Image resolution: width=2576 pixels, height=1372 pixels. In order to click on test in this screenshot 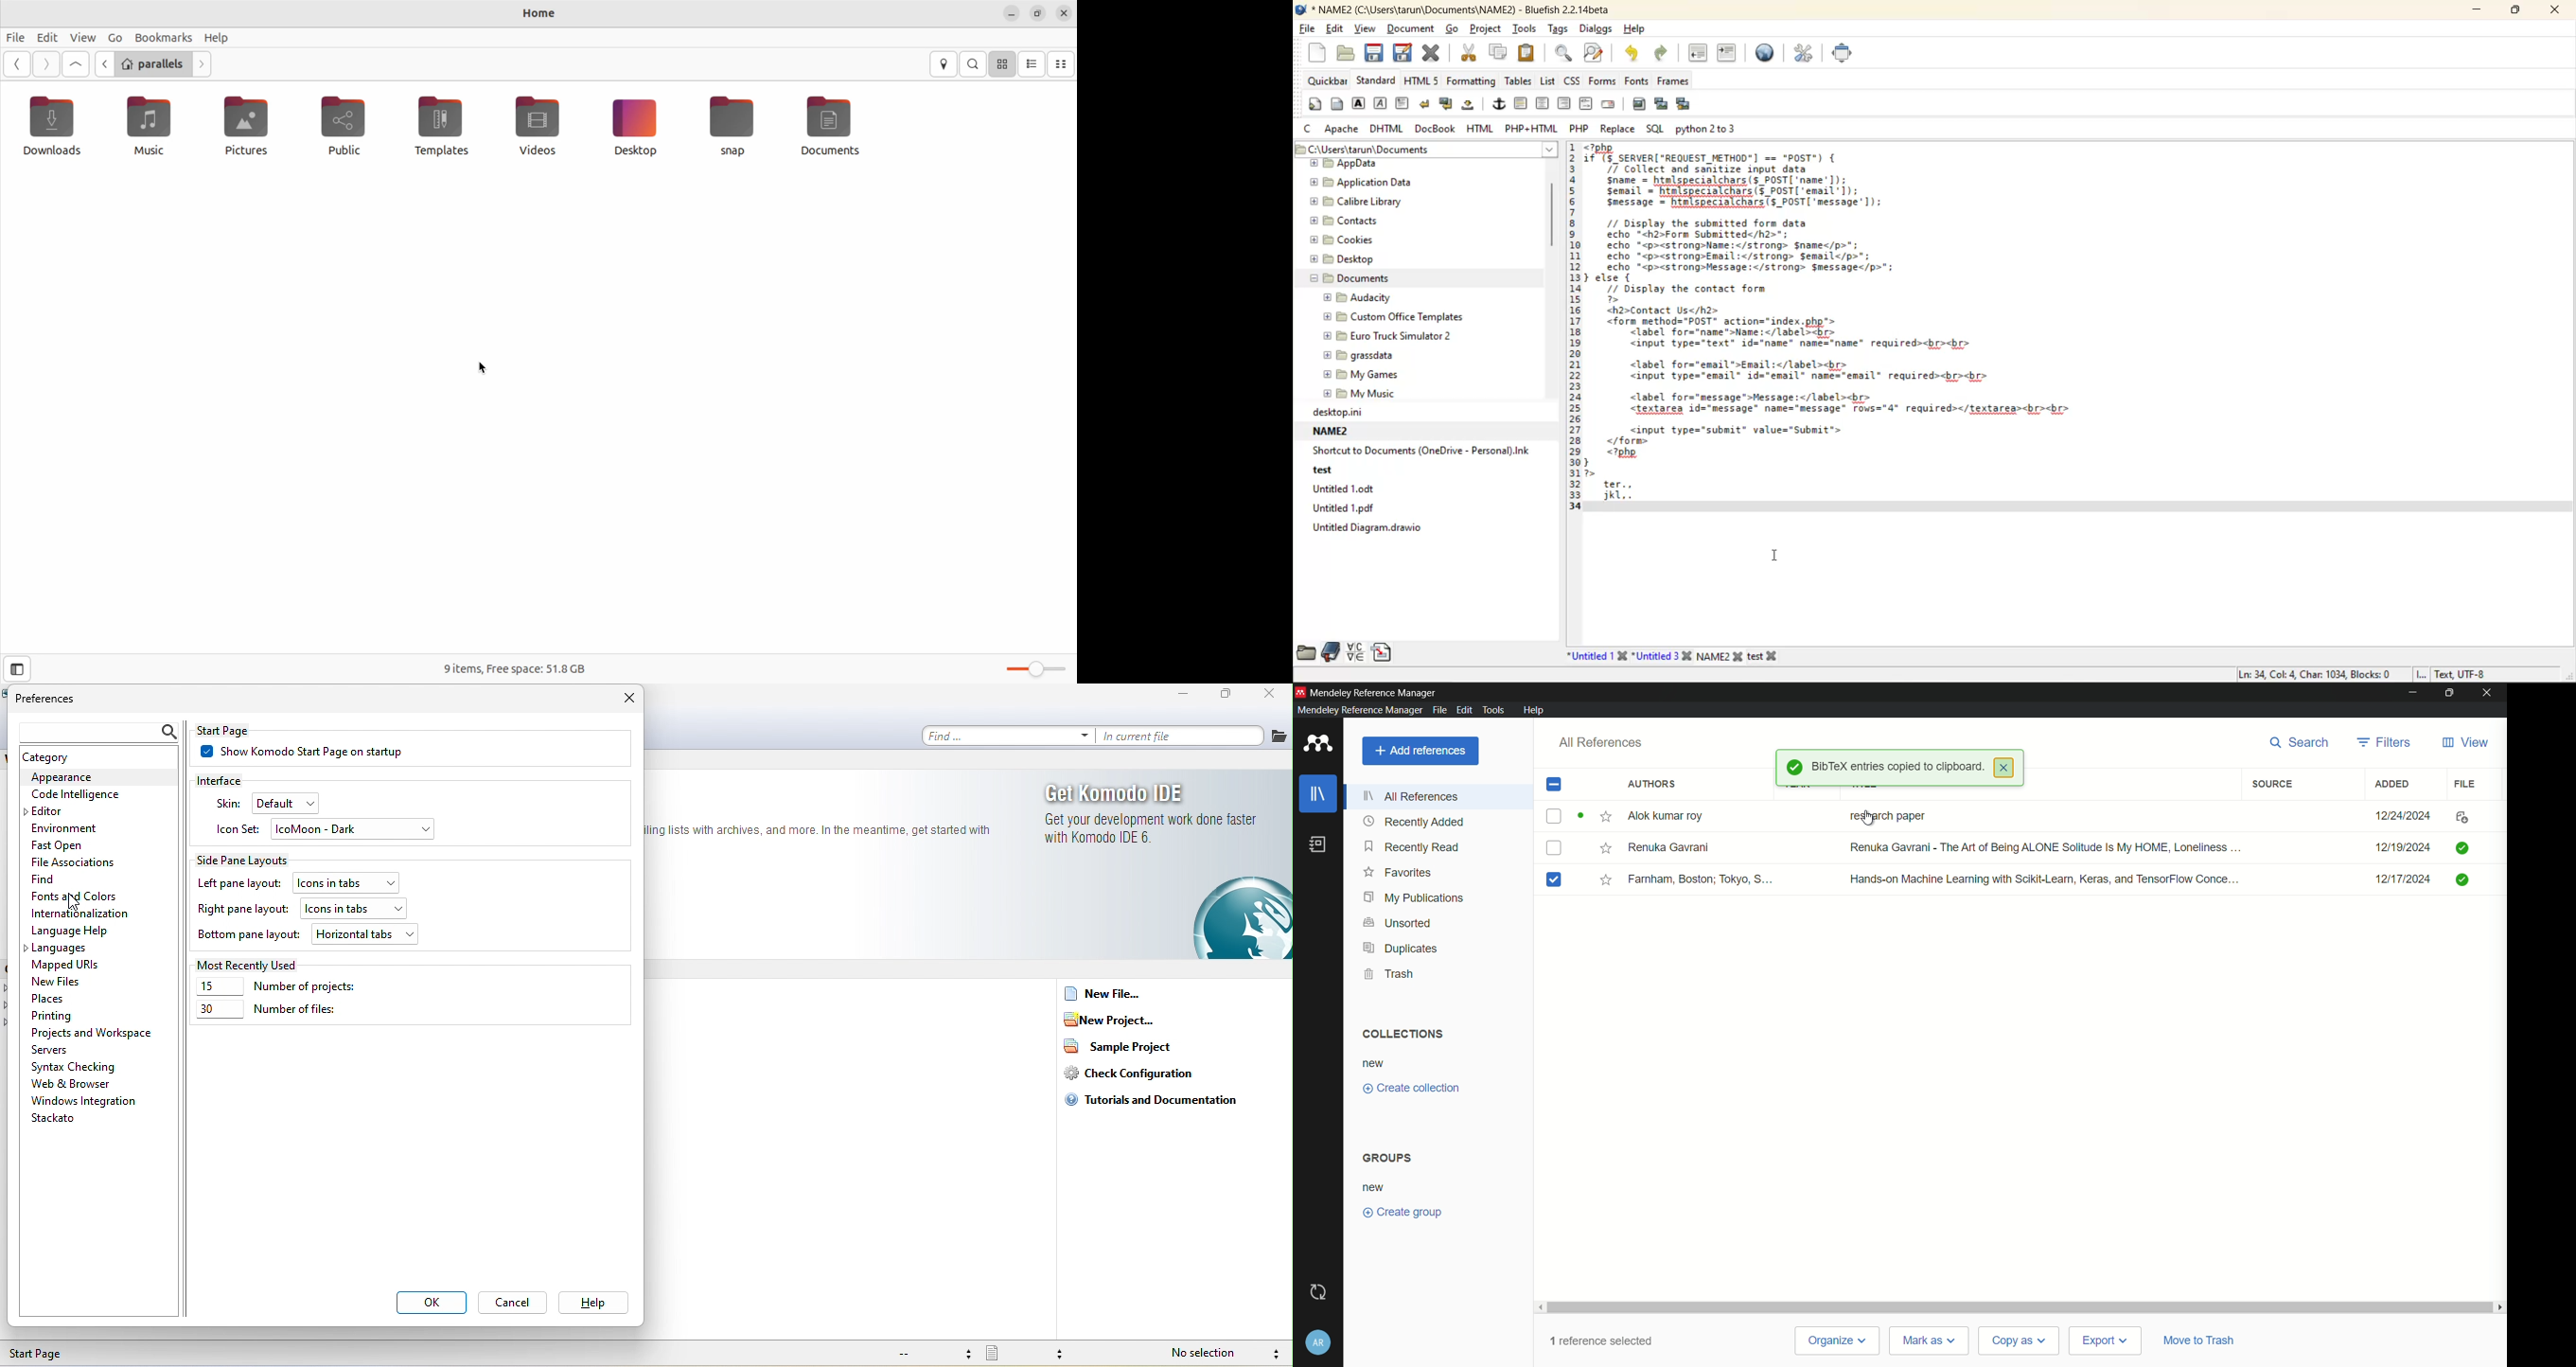, I will do `click(1771, 654)`.